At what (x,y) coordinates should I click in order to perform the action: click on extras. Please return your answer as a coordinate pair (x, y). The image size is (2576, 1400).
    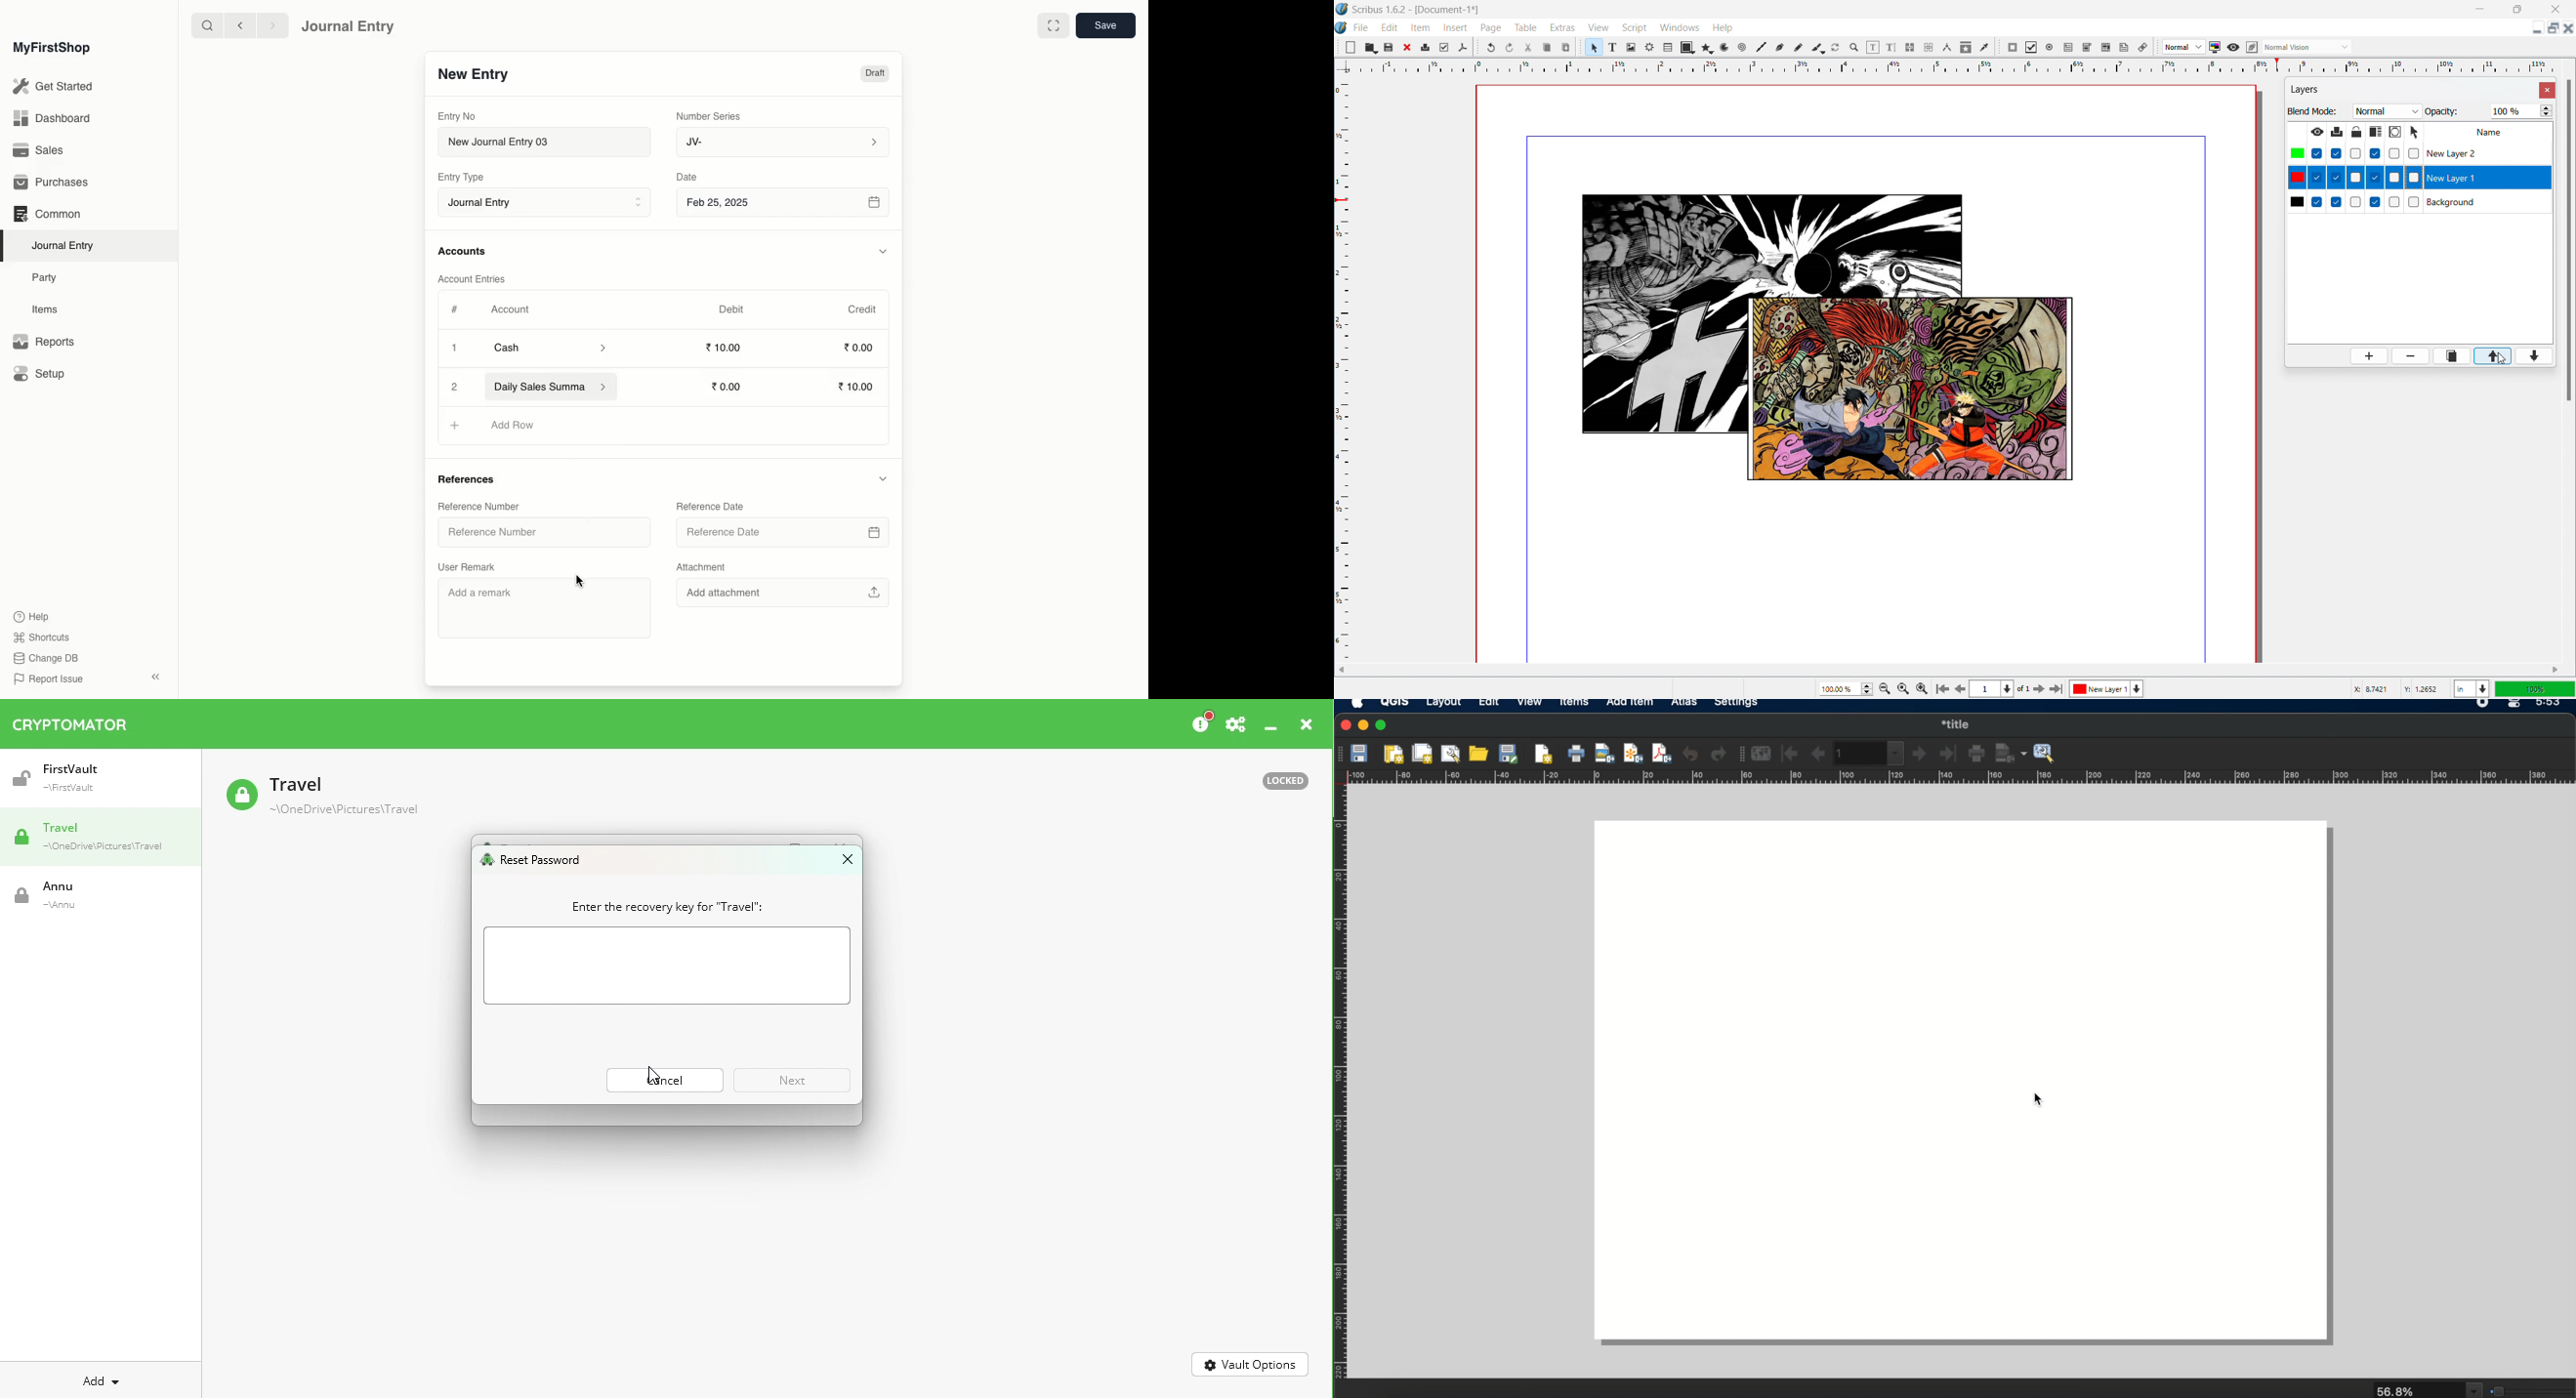
    Looking at the image, I should click on (1562, 27).